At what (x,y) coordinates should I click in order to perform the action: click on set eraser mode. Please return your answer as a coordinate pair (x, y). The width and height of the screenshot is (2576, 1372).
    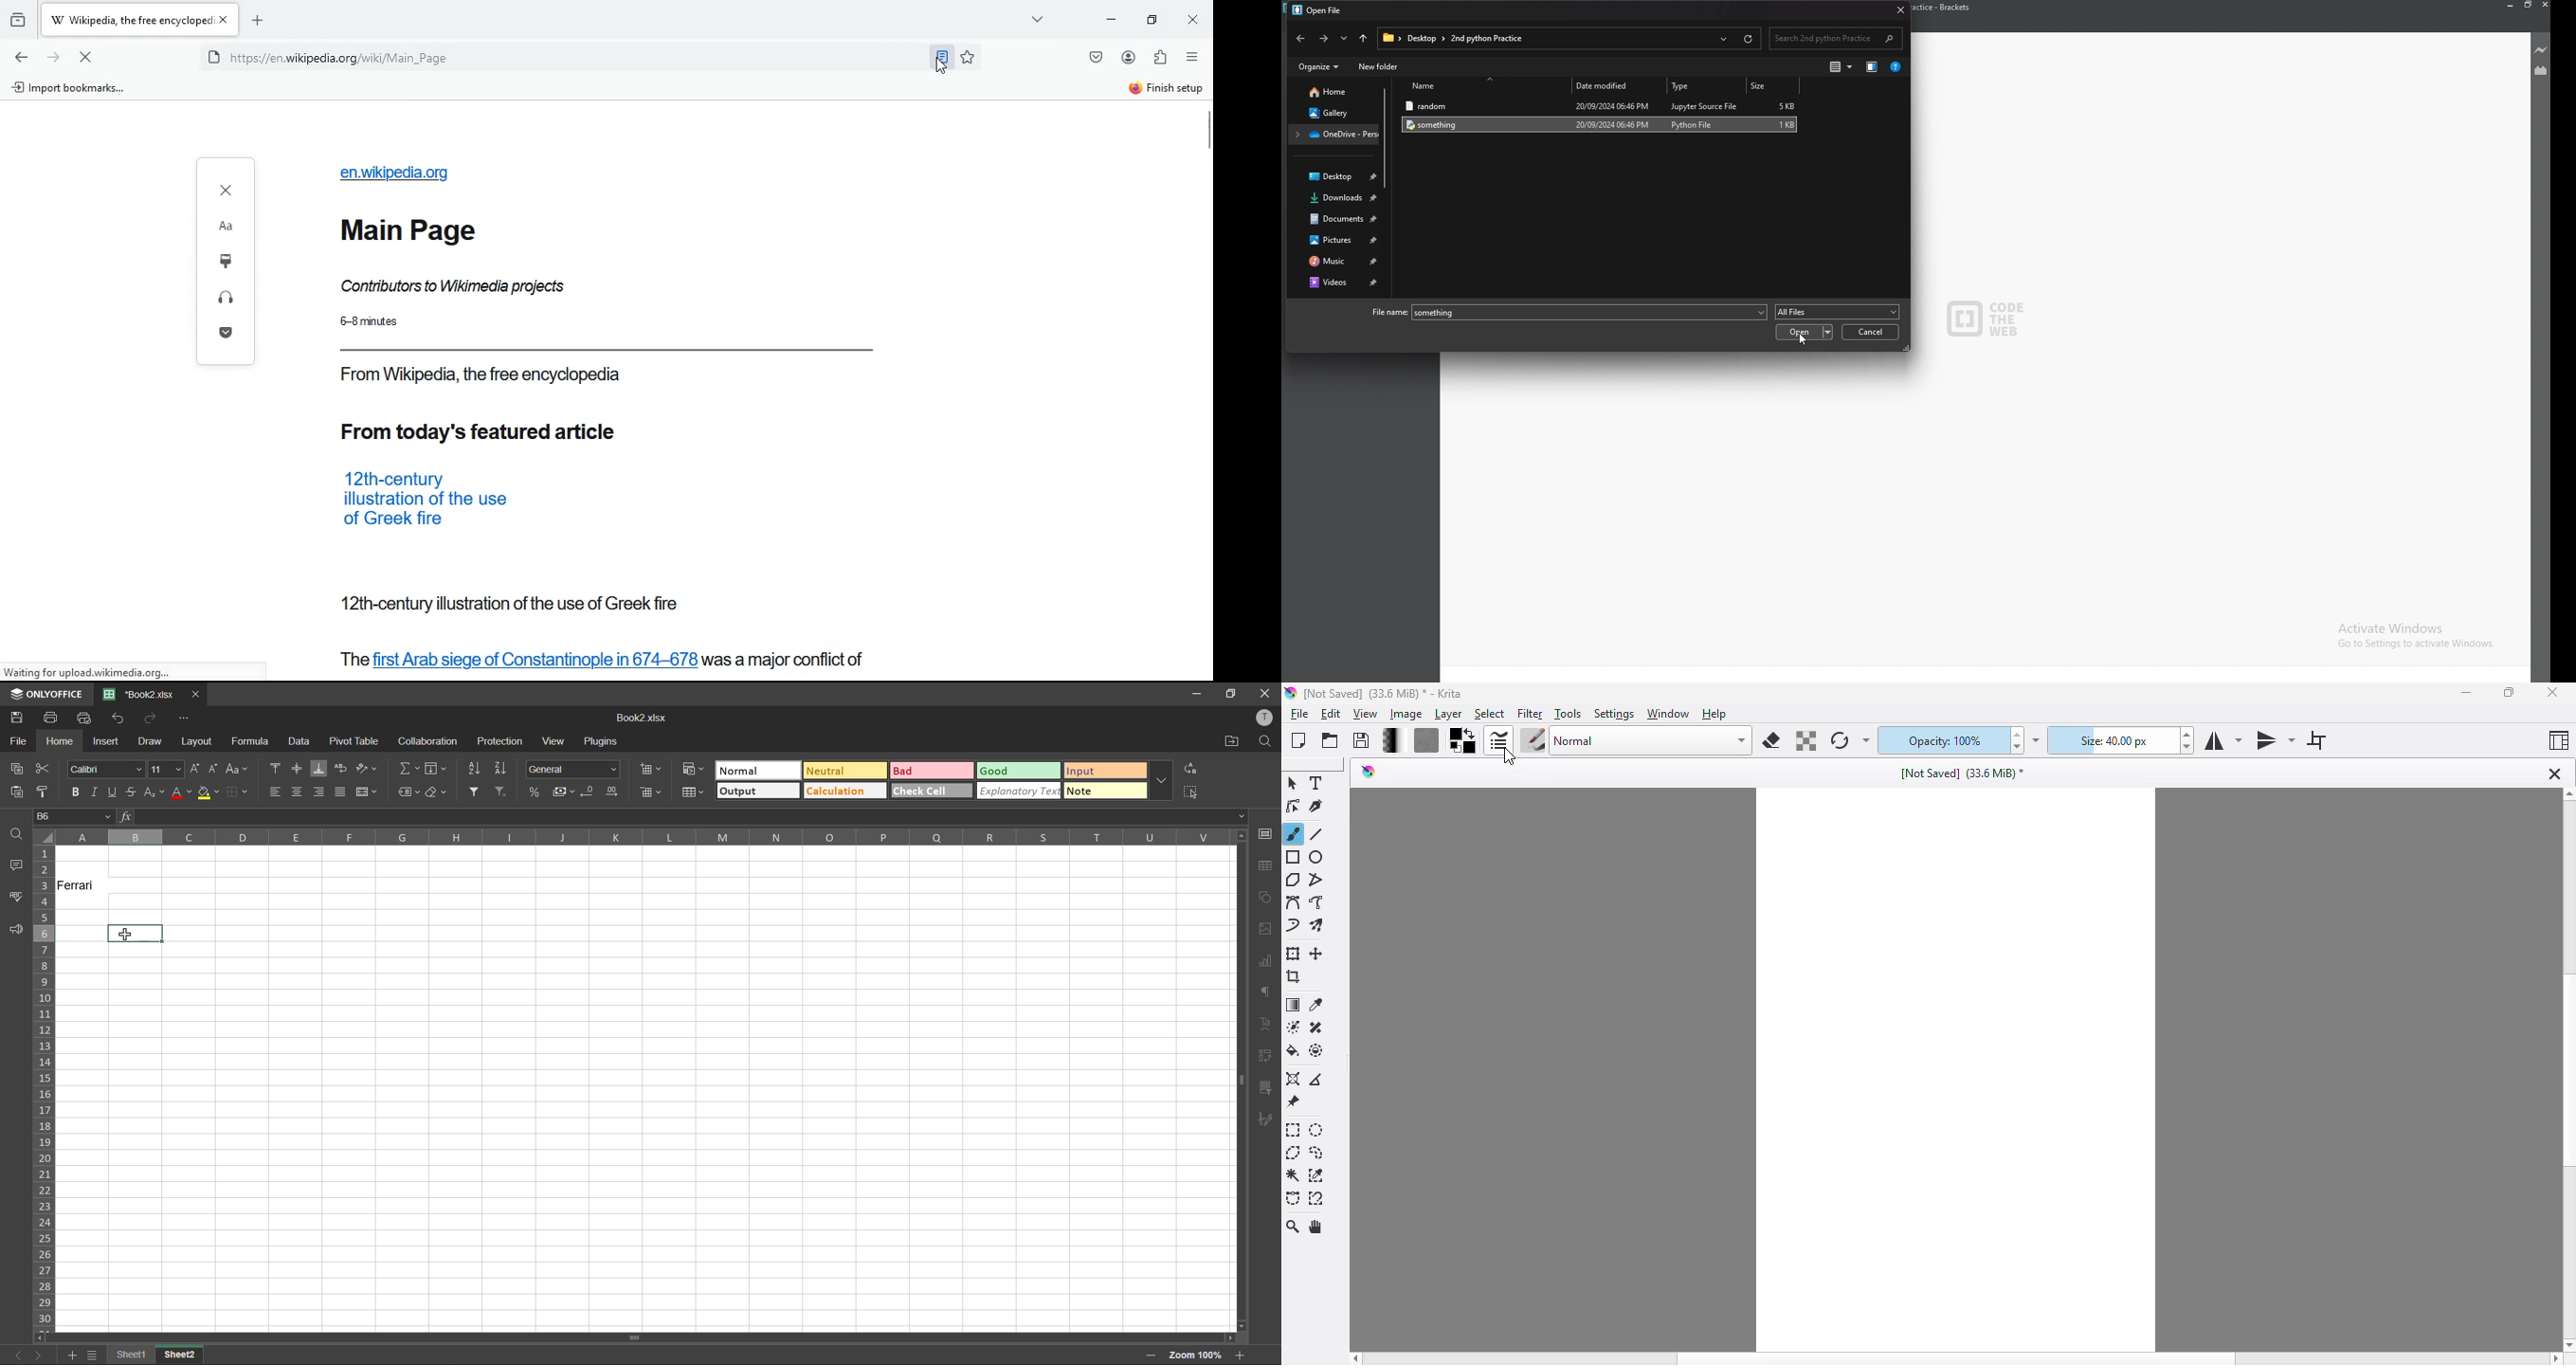
    Looking at the image, I should click on (1771, 740).